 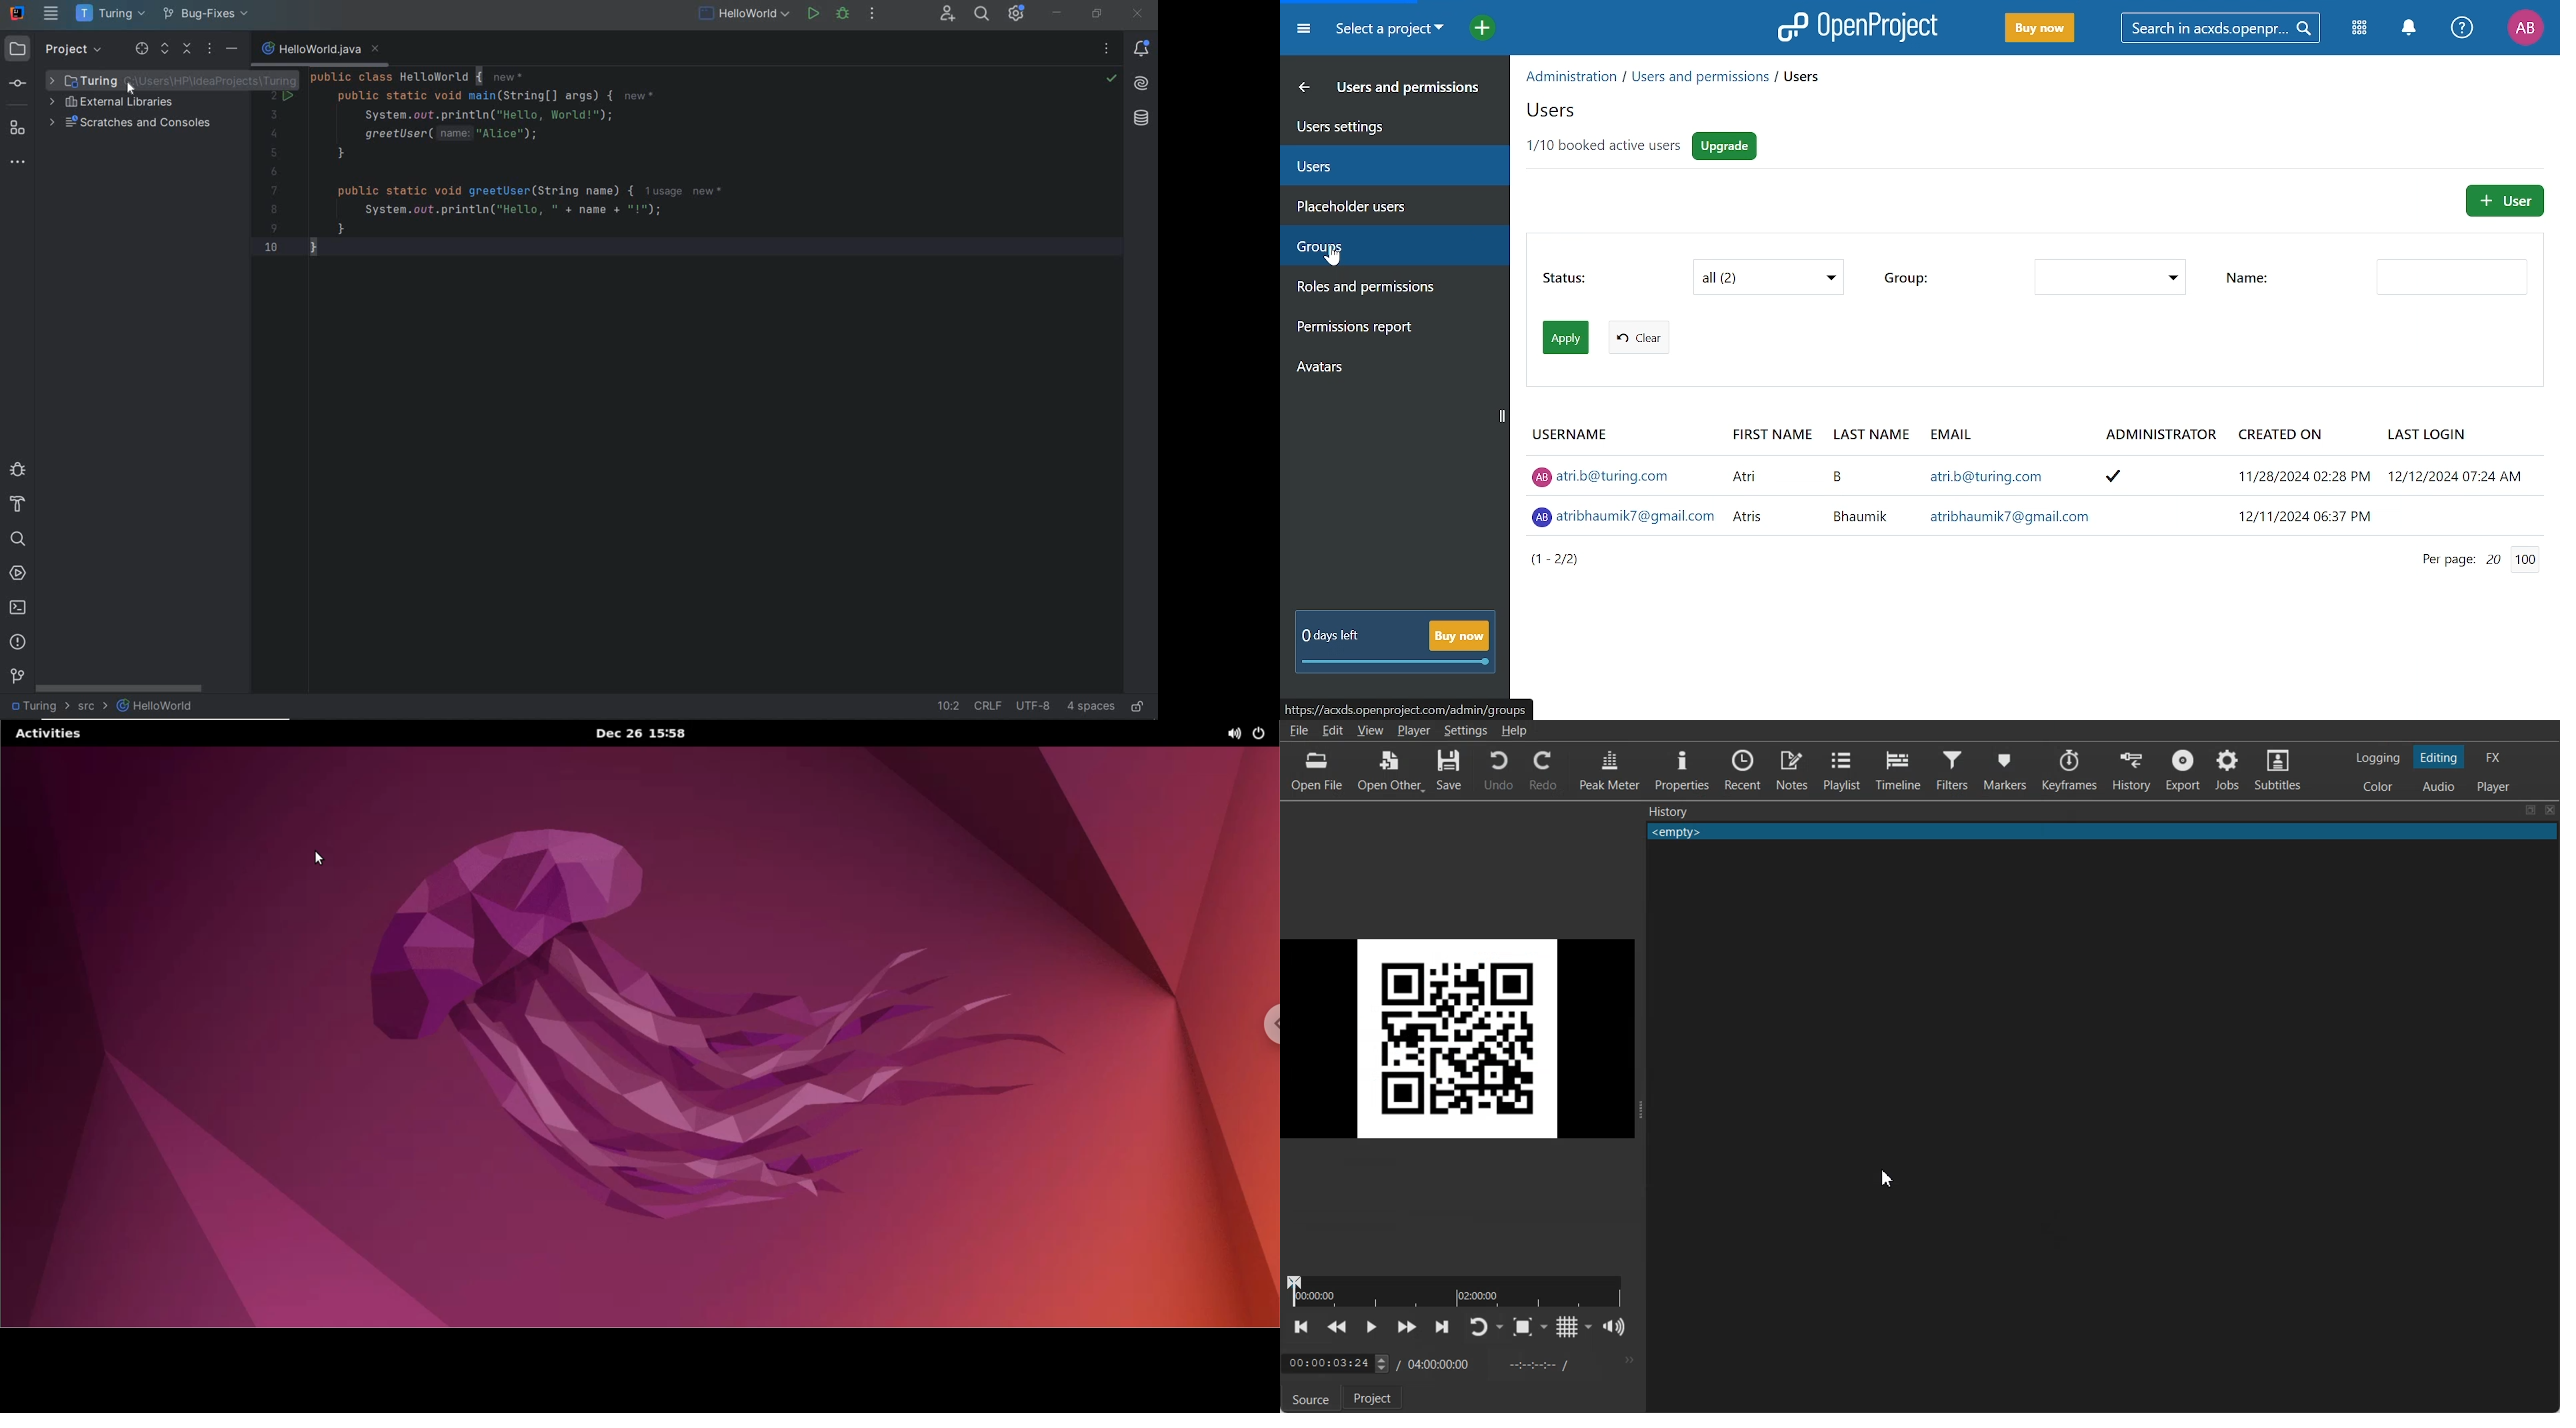 I want to click on current page web address "htps://acxds.openproject.com/admin/groups ", so click(x=1408, y=710).